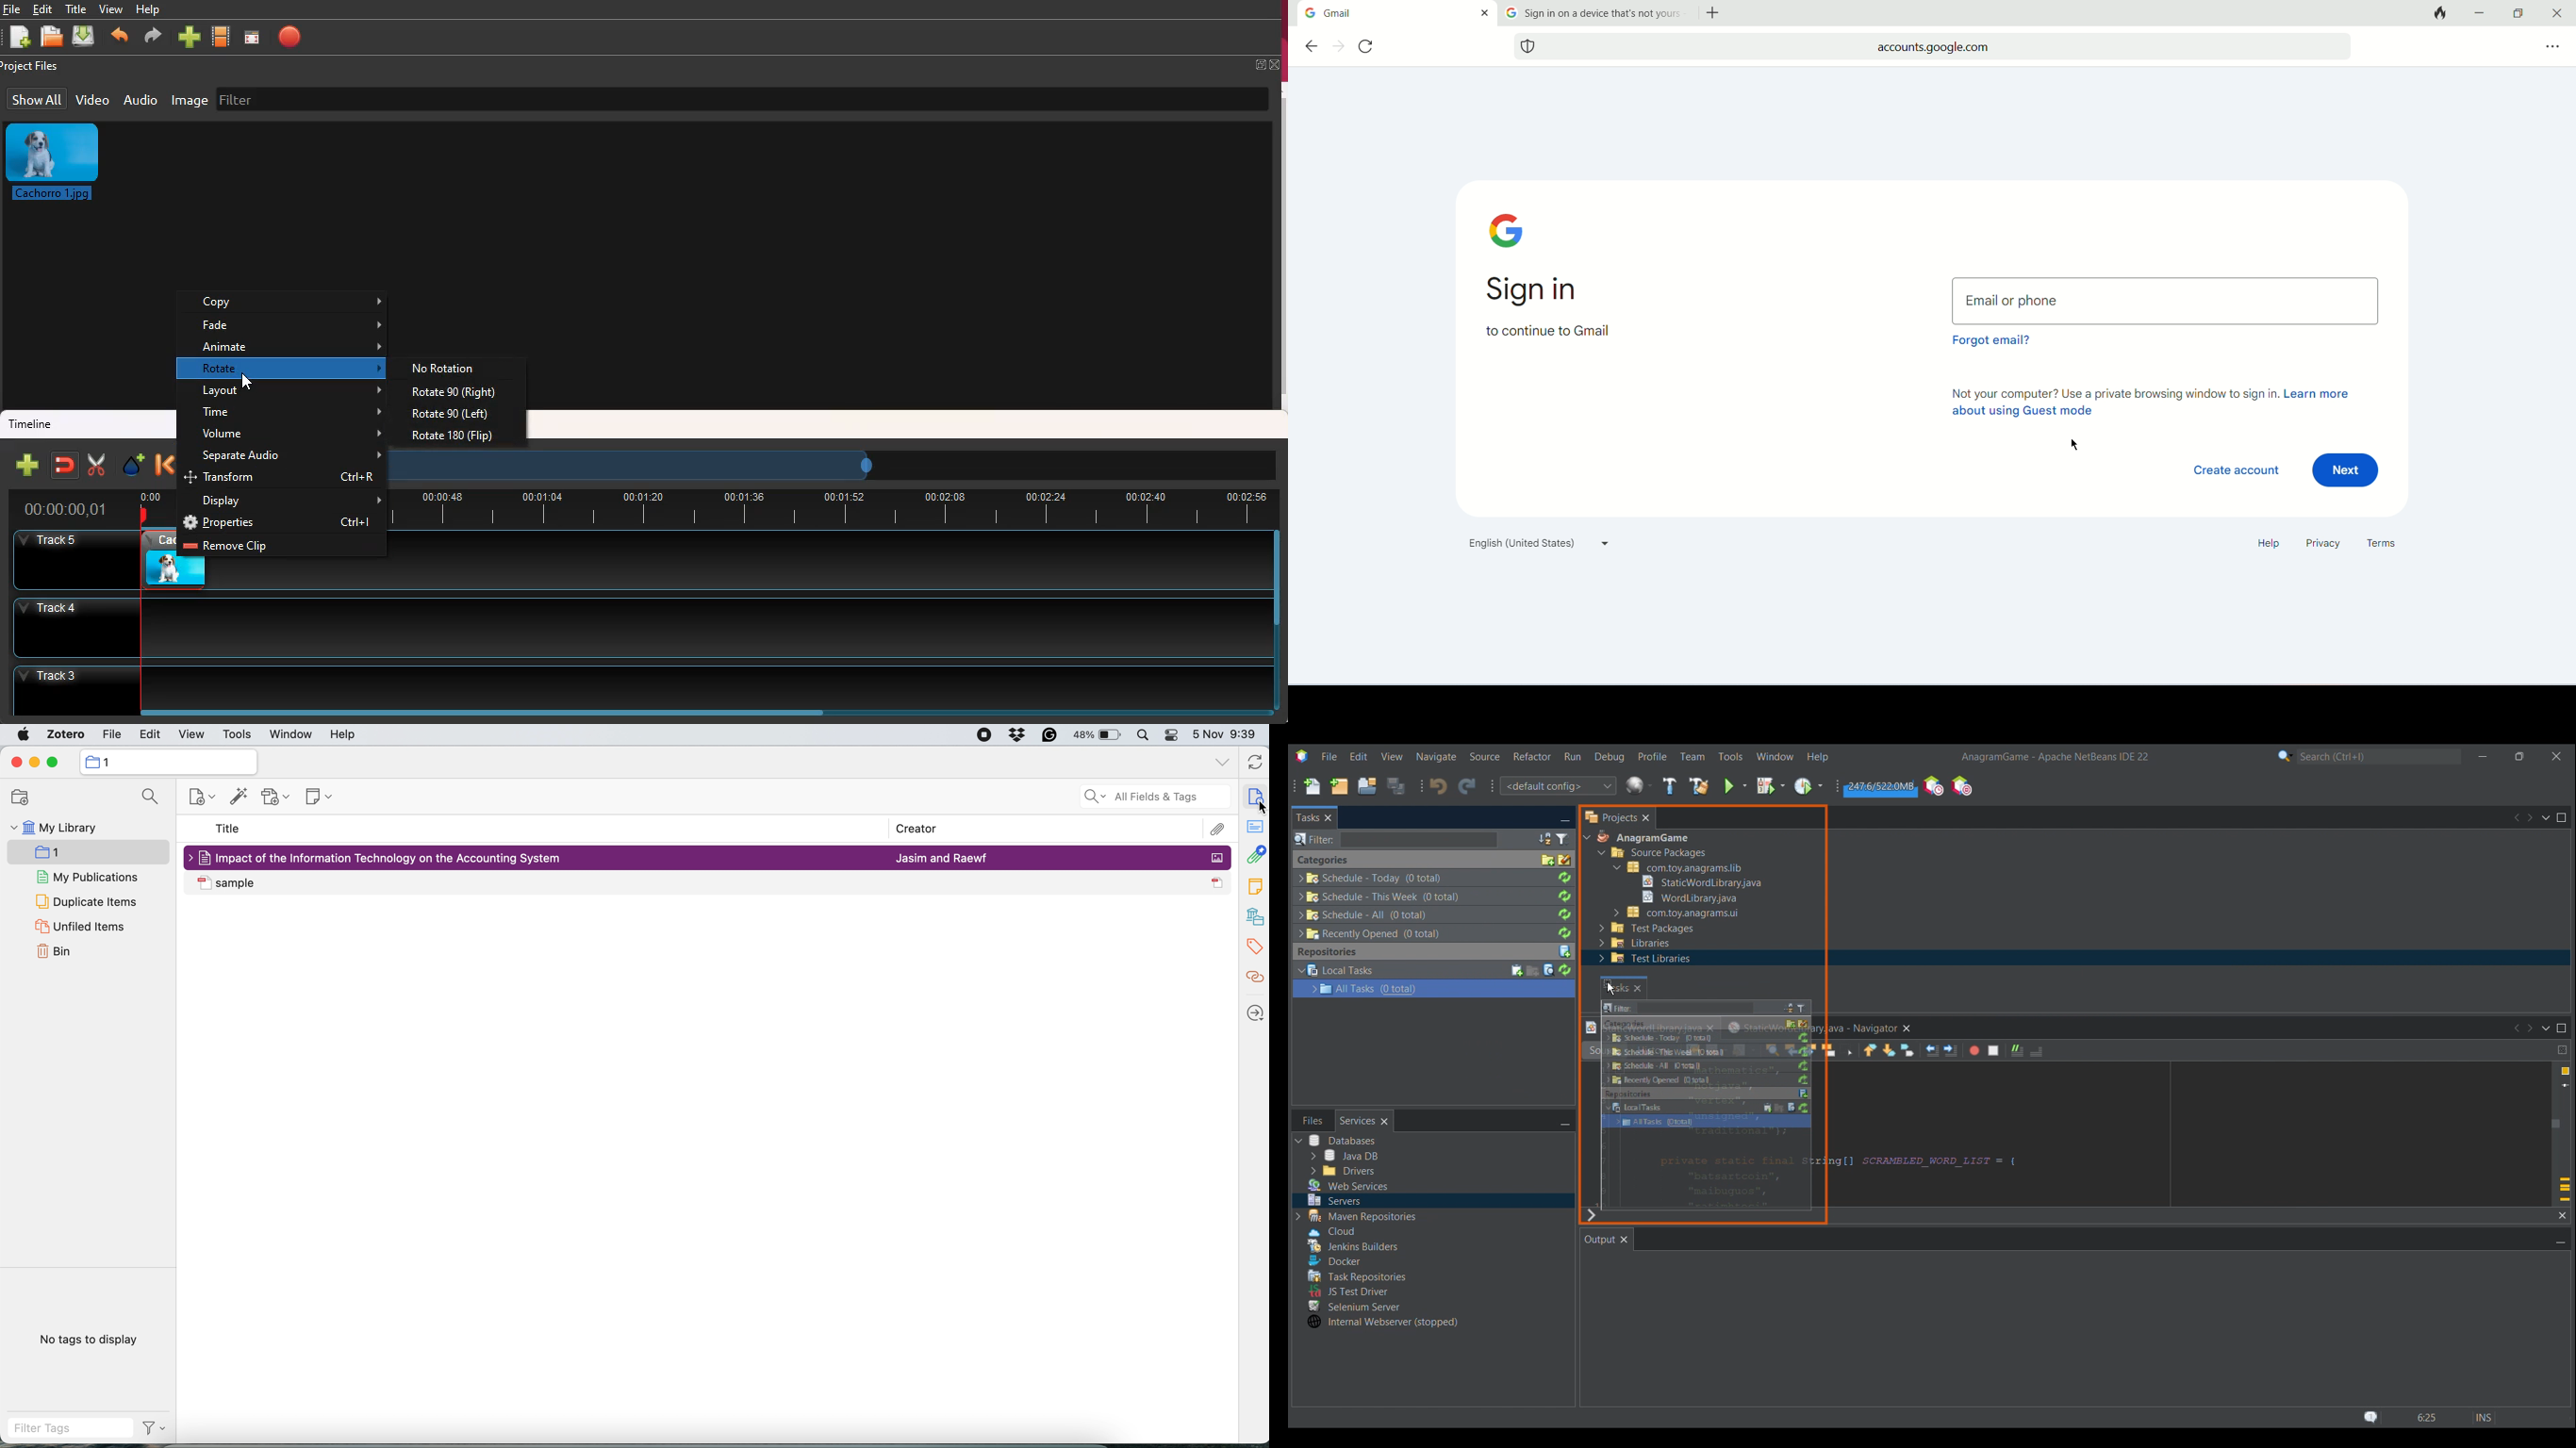 This screenshot has width=2576, height=1456. What do you see at coordinates (1951, 1050) in the screenshot?
I see `Shift line right` at bounding box center [1951, 1050].